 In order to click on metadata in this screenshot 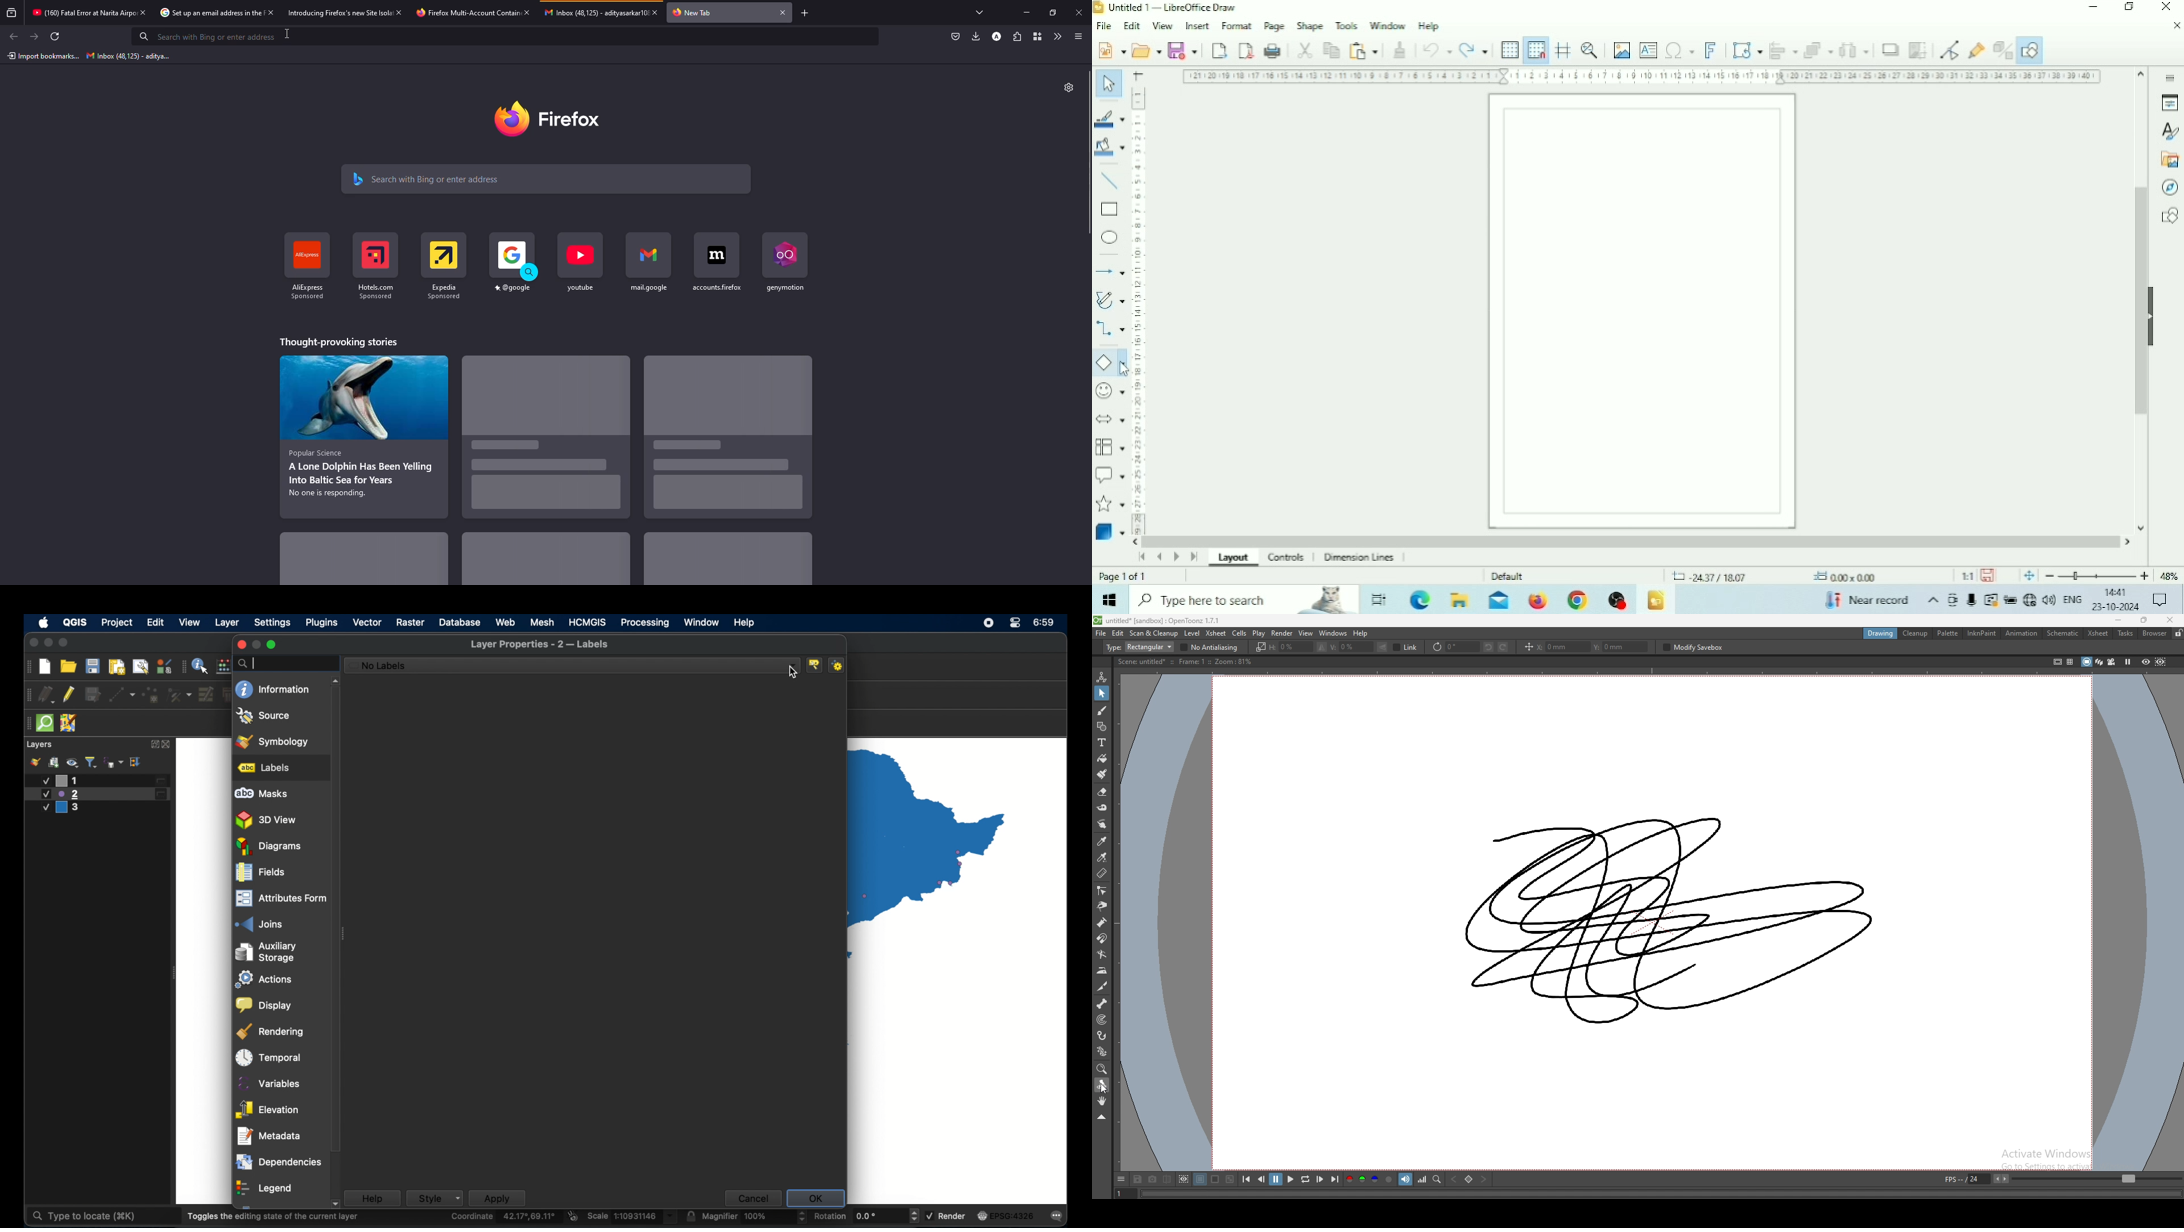, I will do `click(269, 1136)`.